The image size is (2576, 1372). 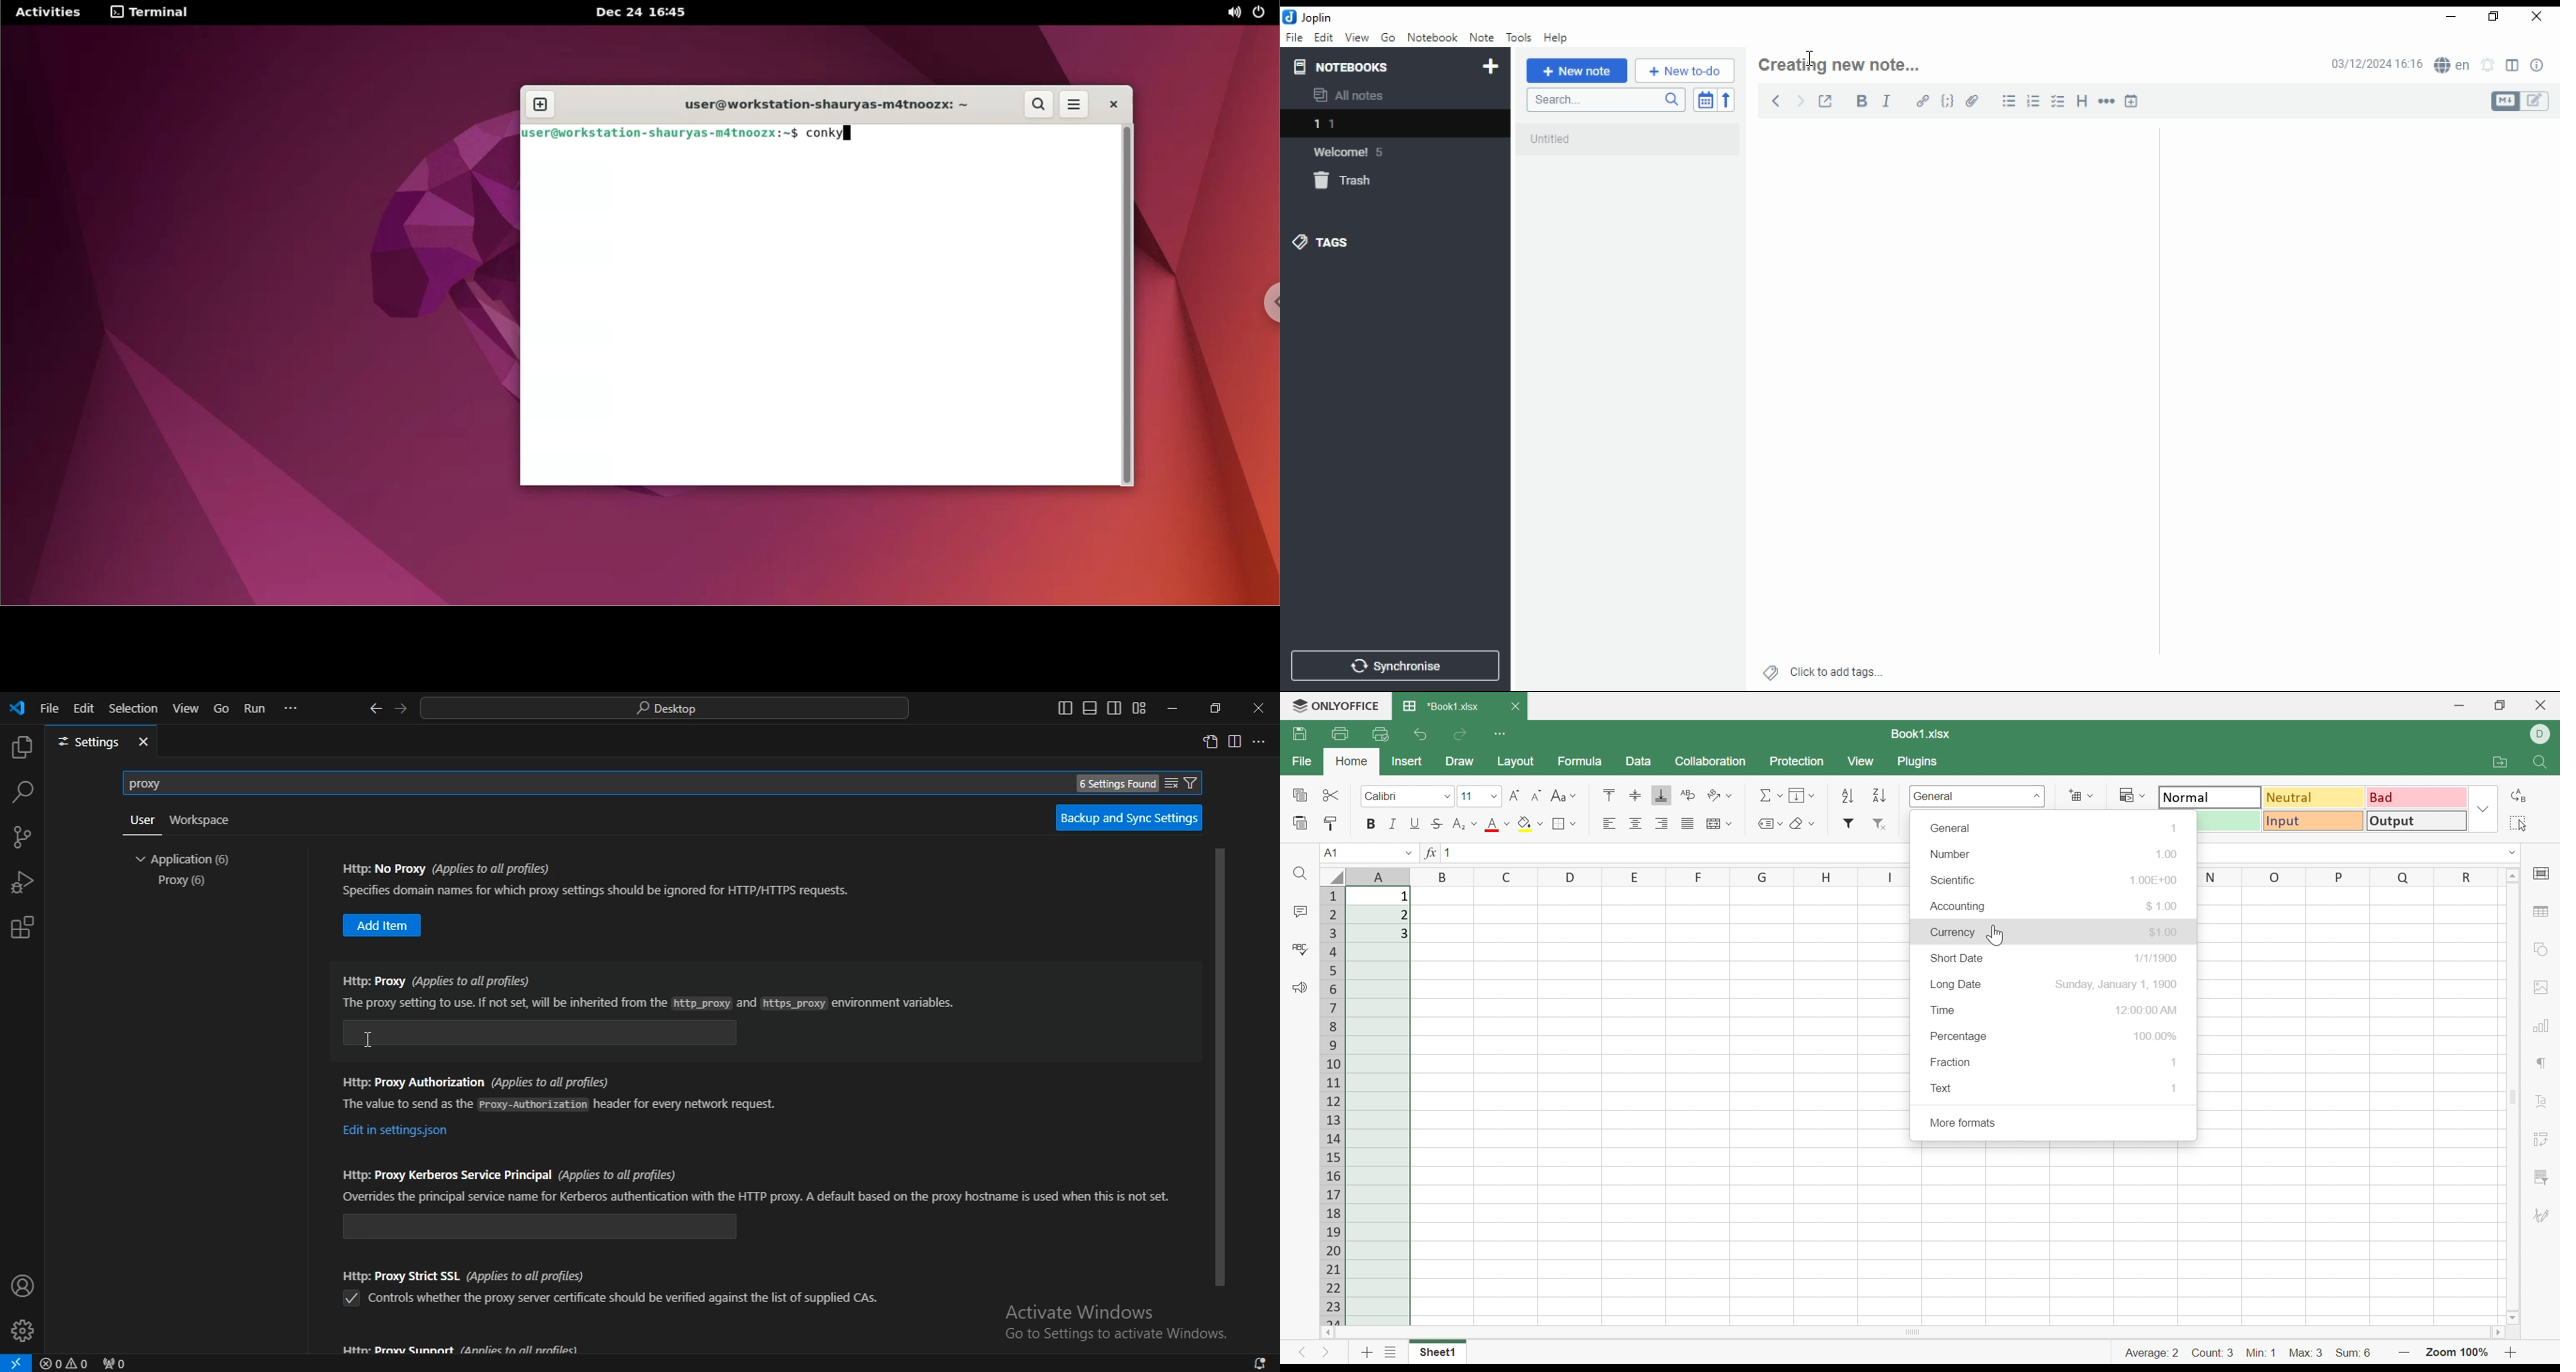 I want to click on Sort ascending, so click(x=1850, y=796).